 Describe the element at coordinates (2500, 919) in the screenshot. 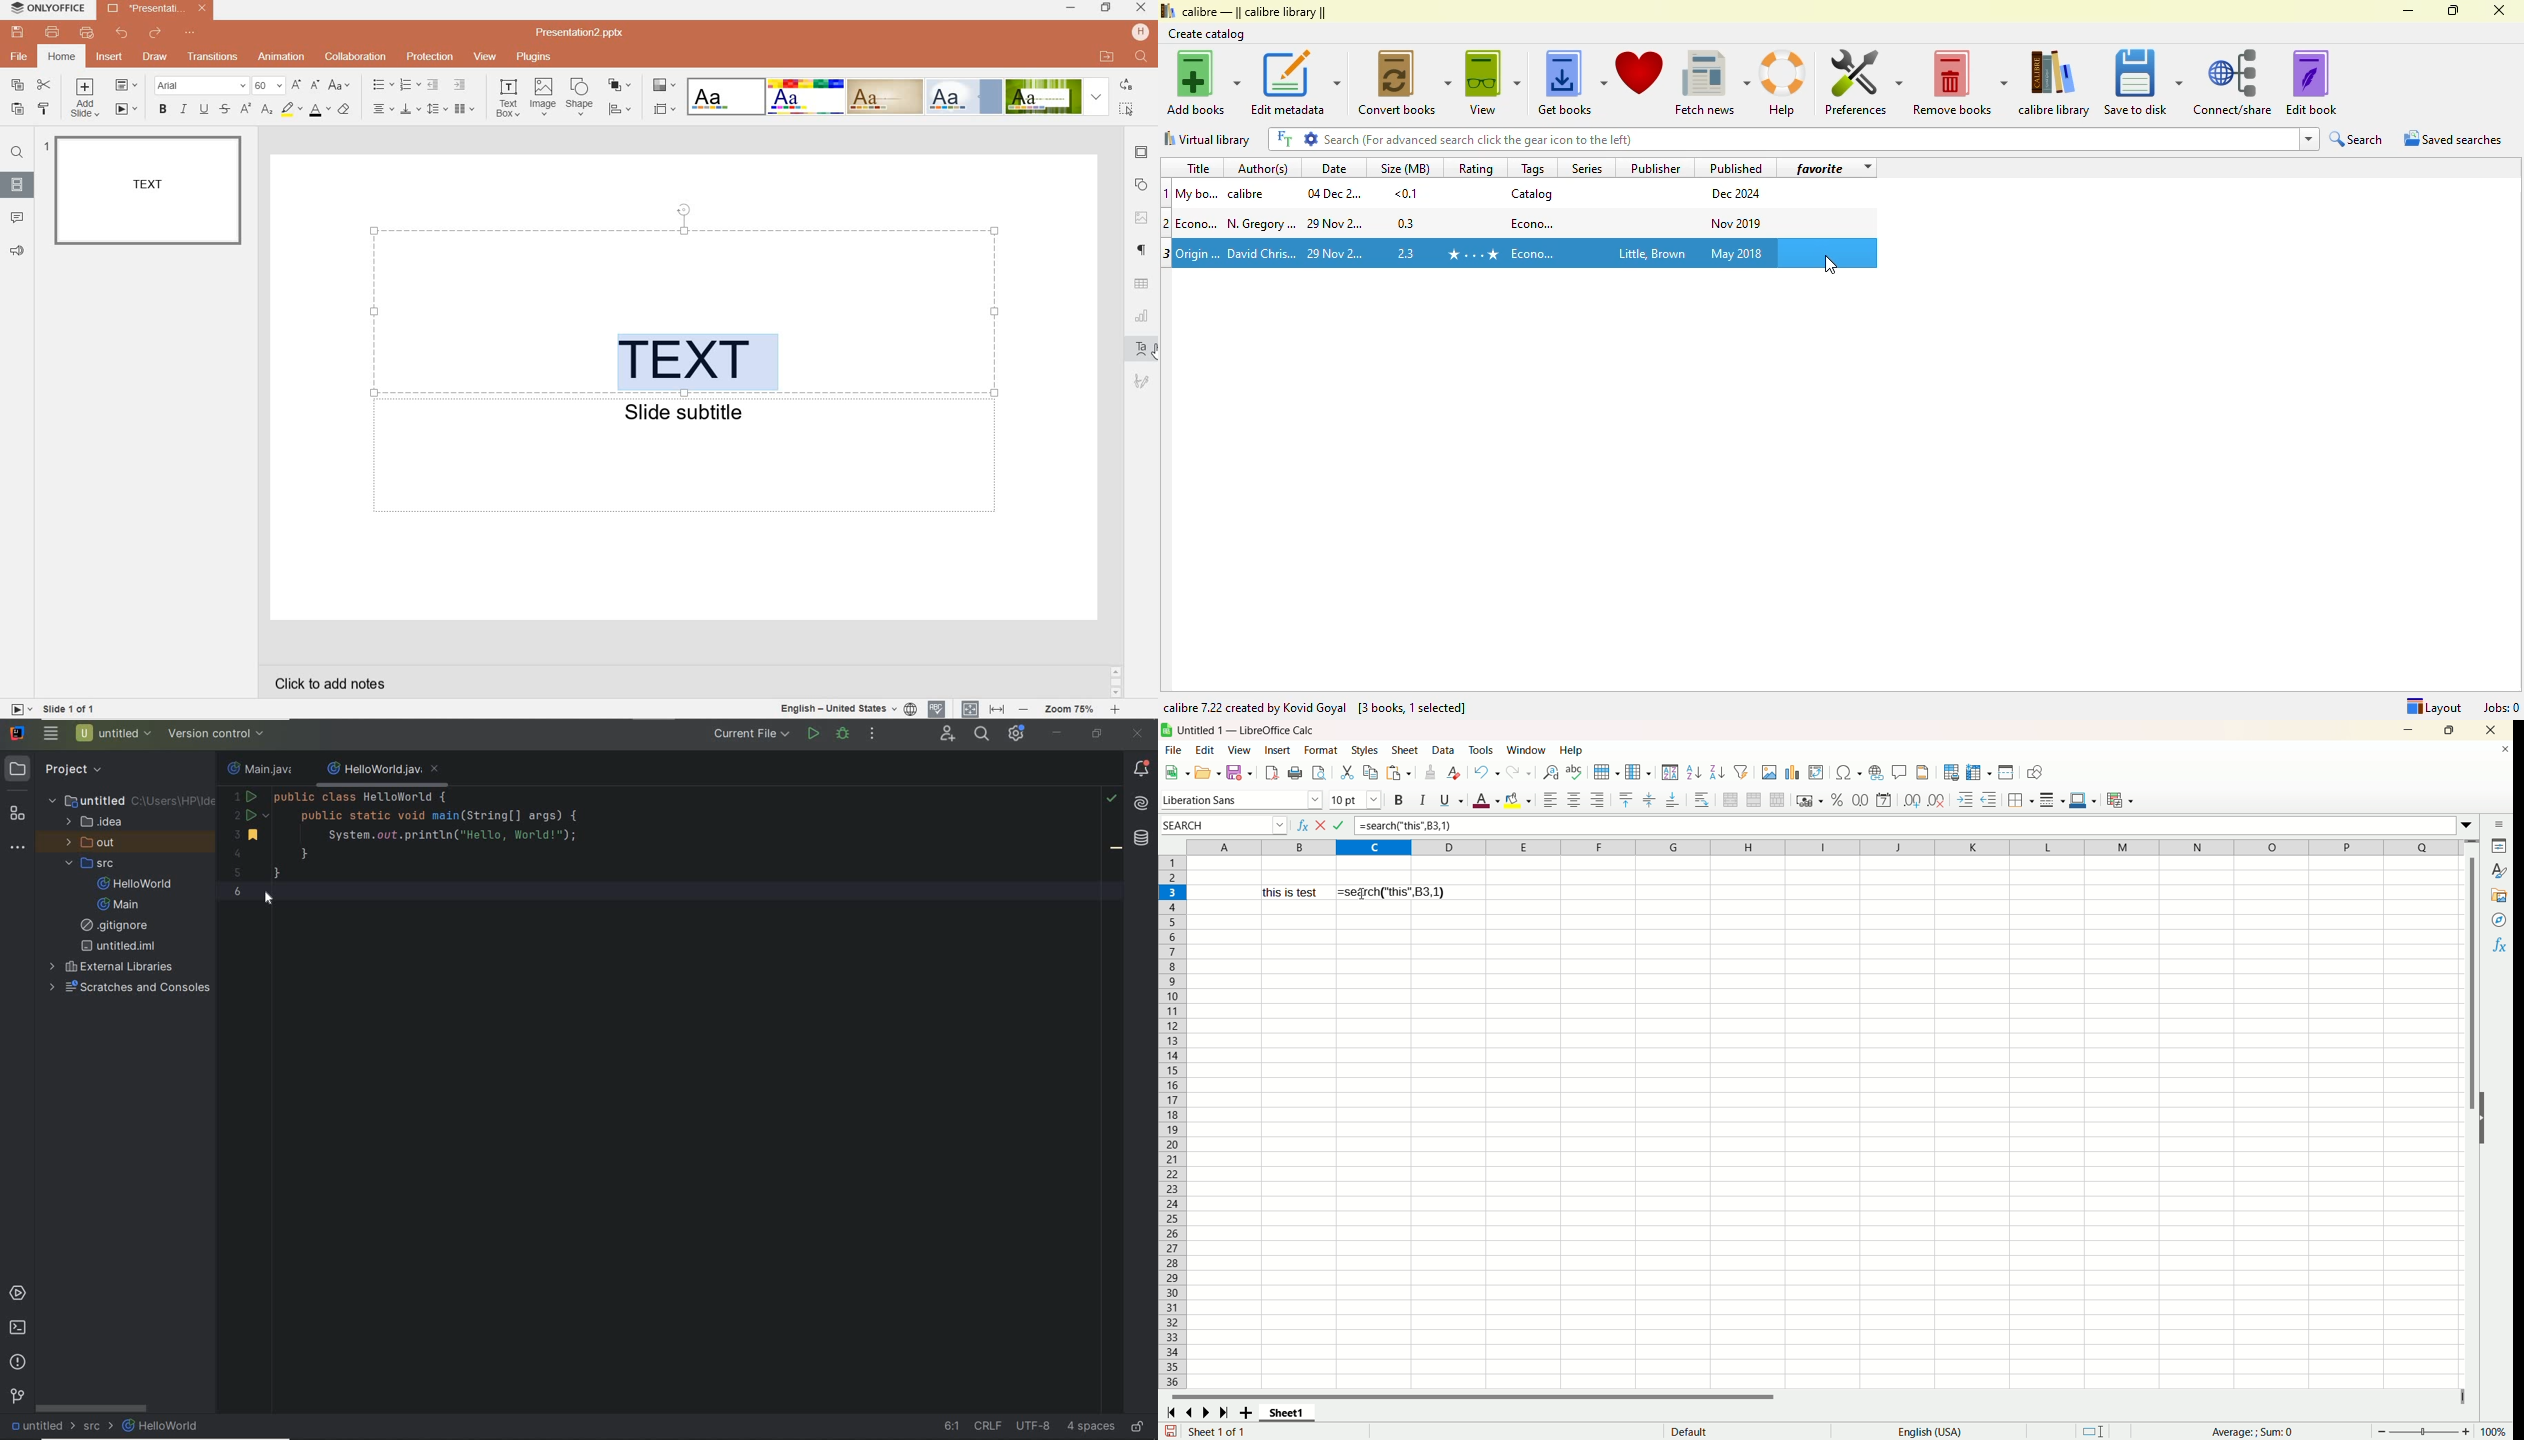

I see `navigator` at that location.